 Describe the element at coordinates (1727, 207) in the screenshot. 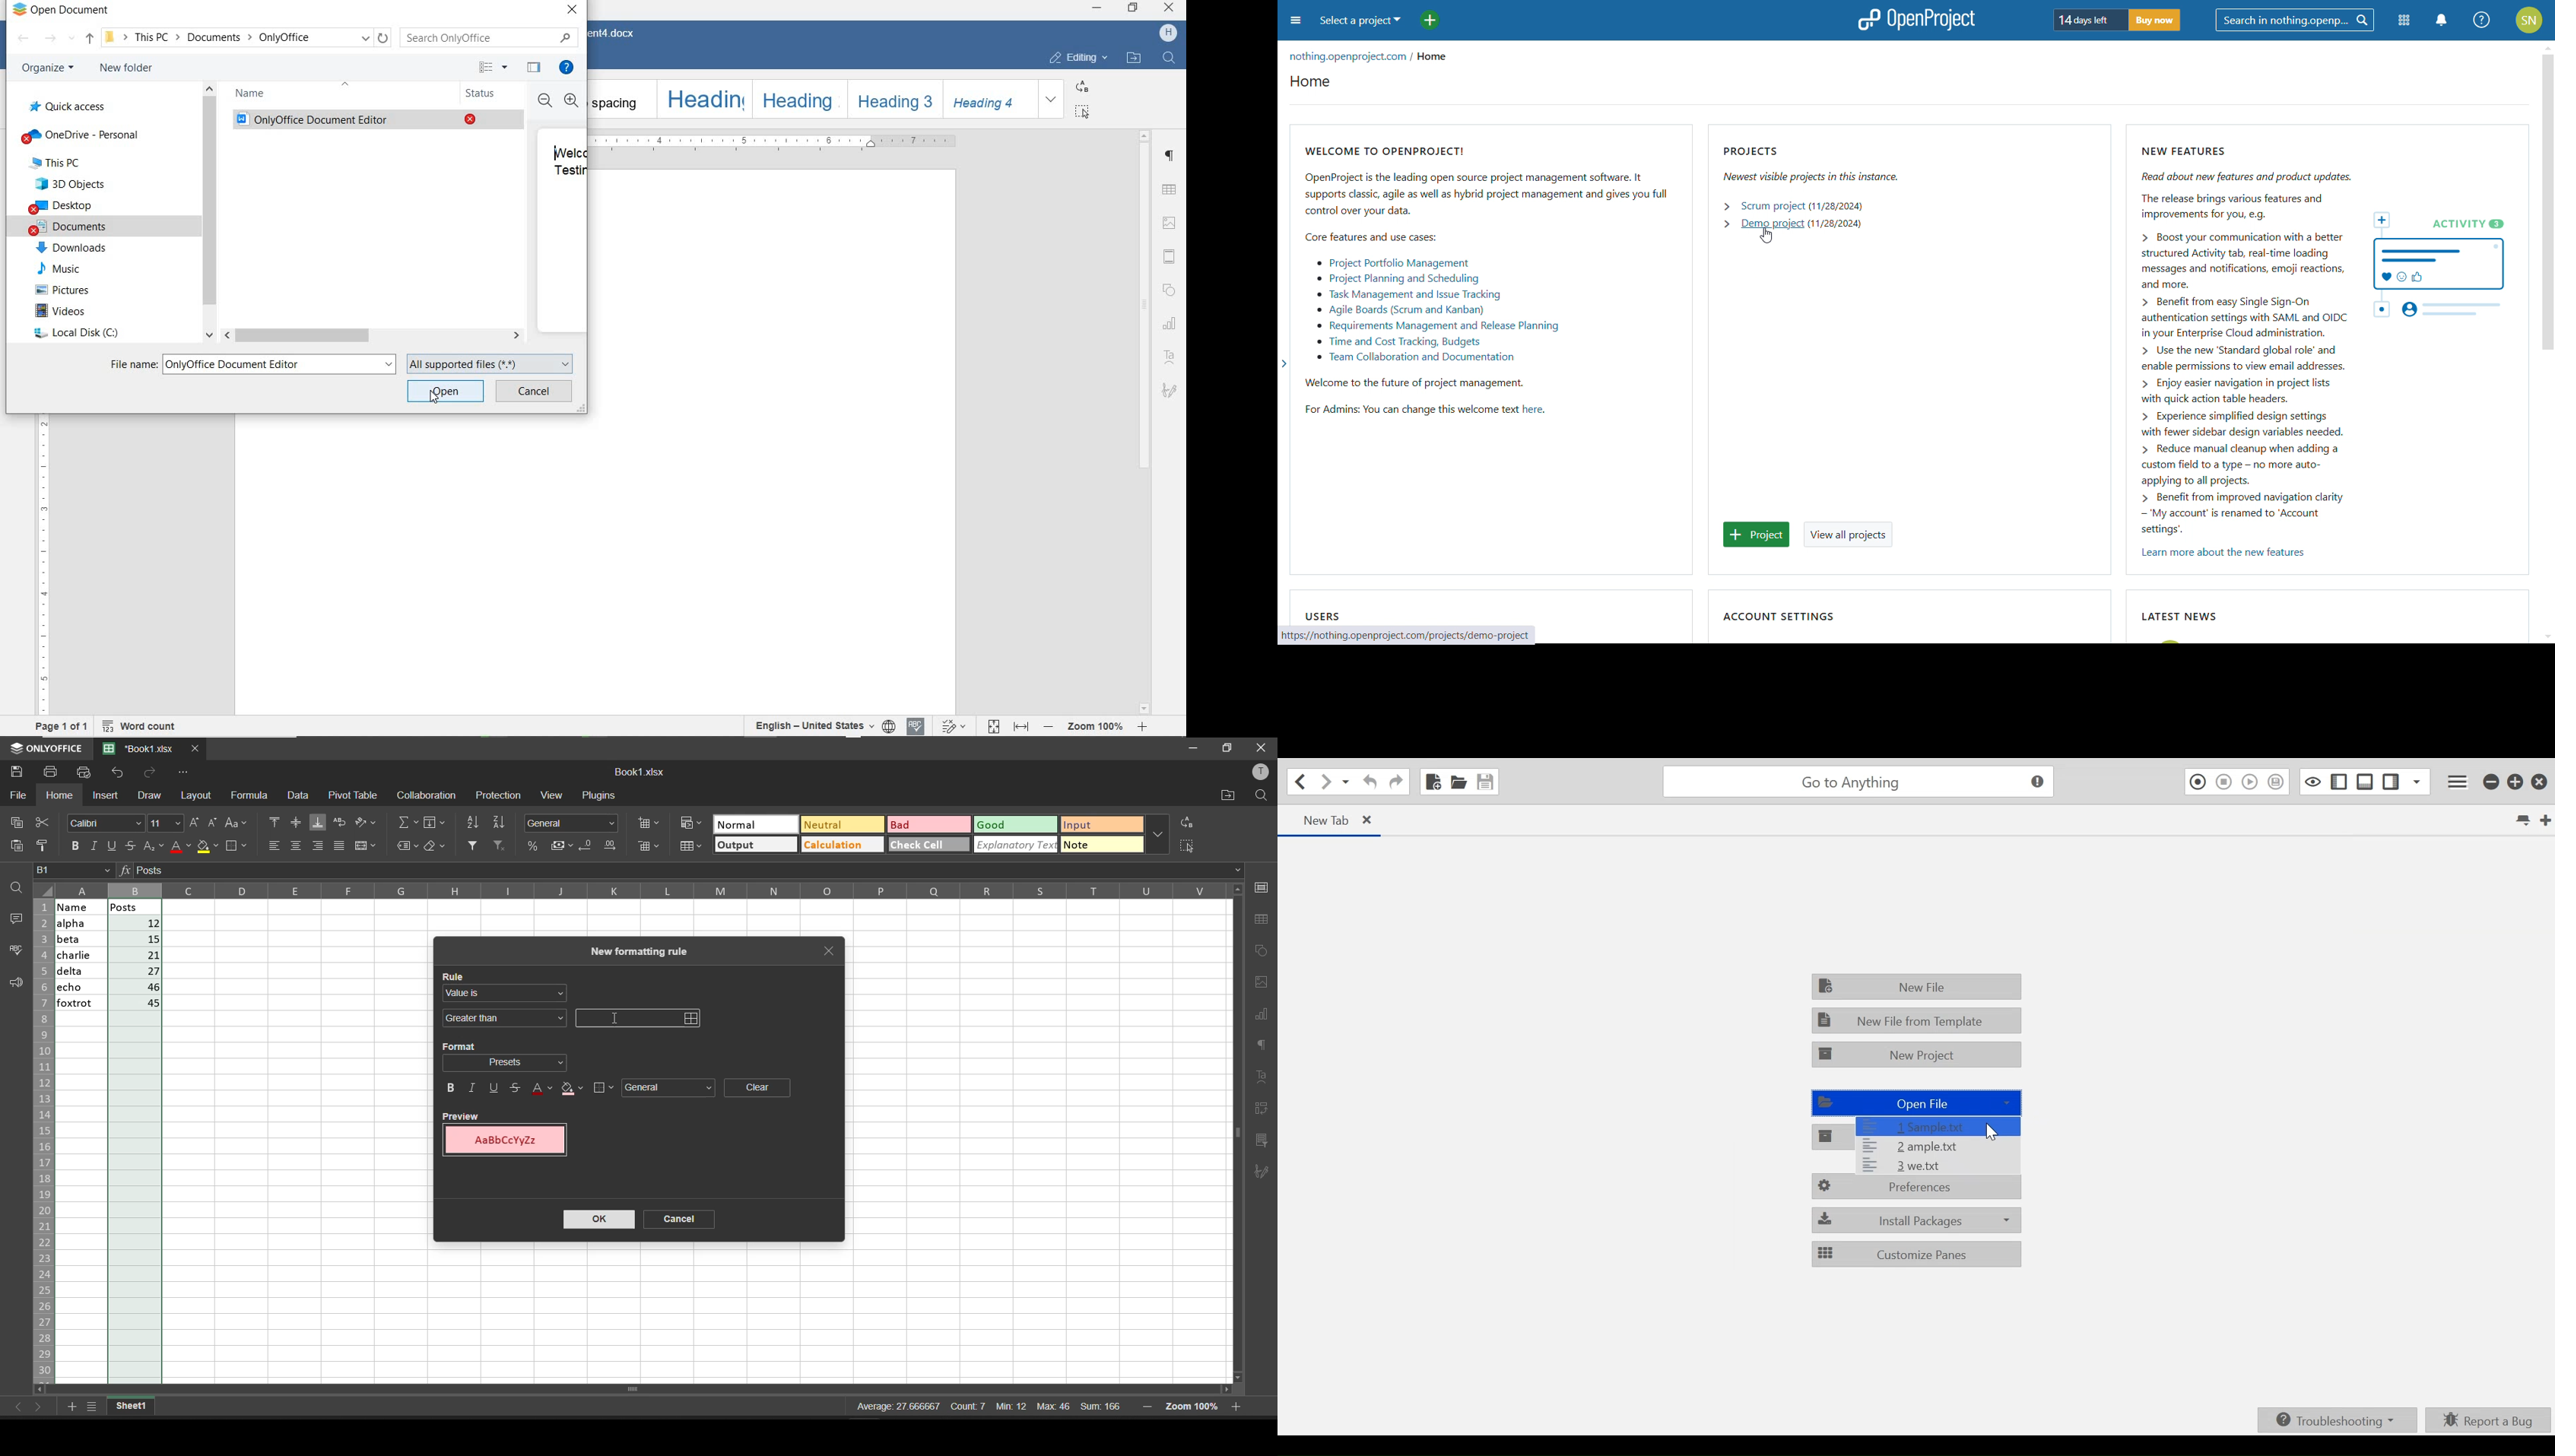

I see `expand scrum project` at that location.